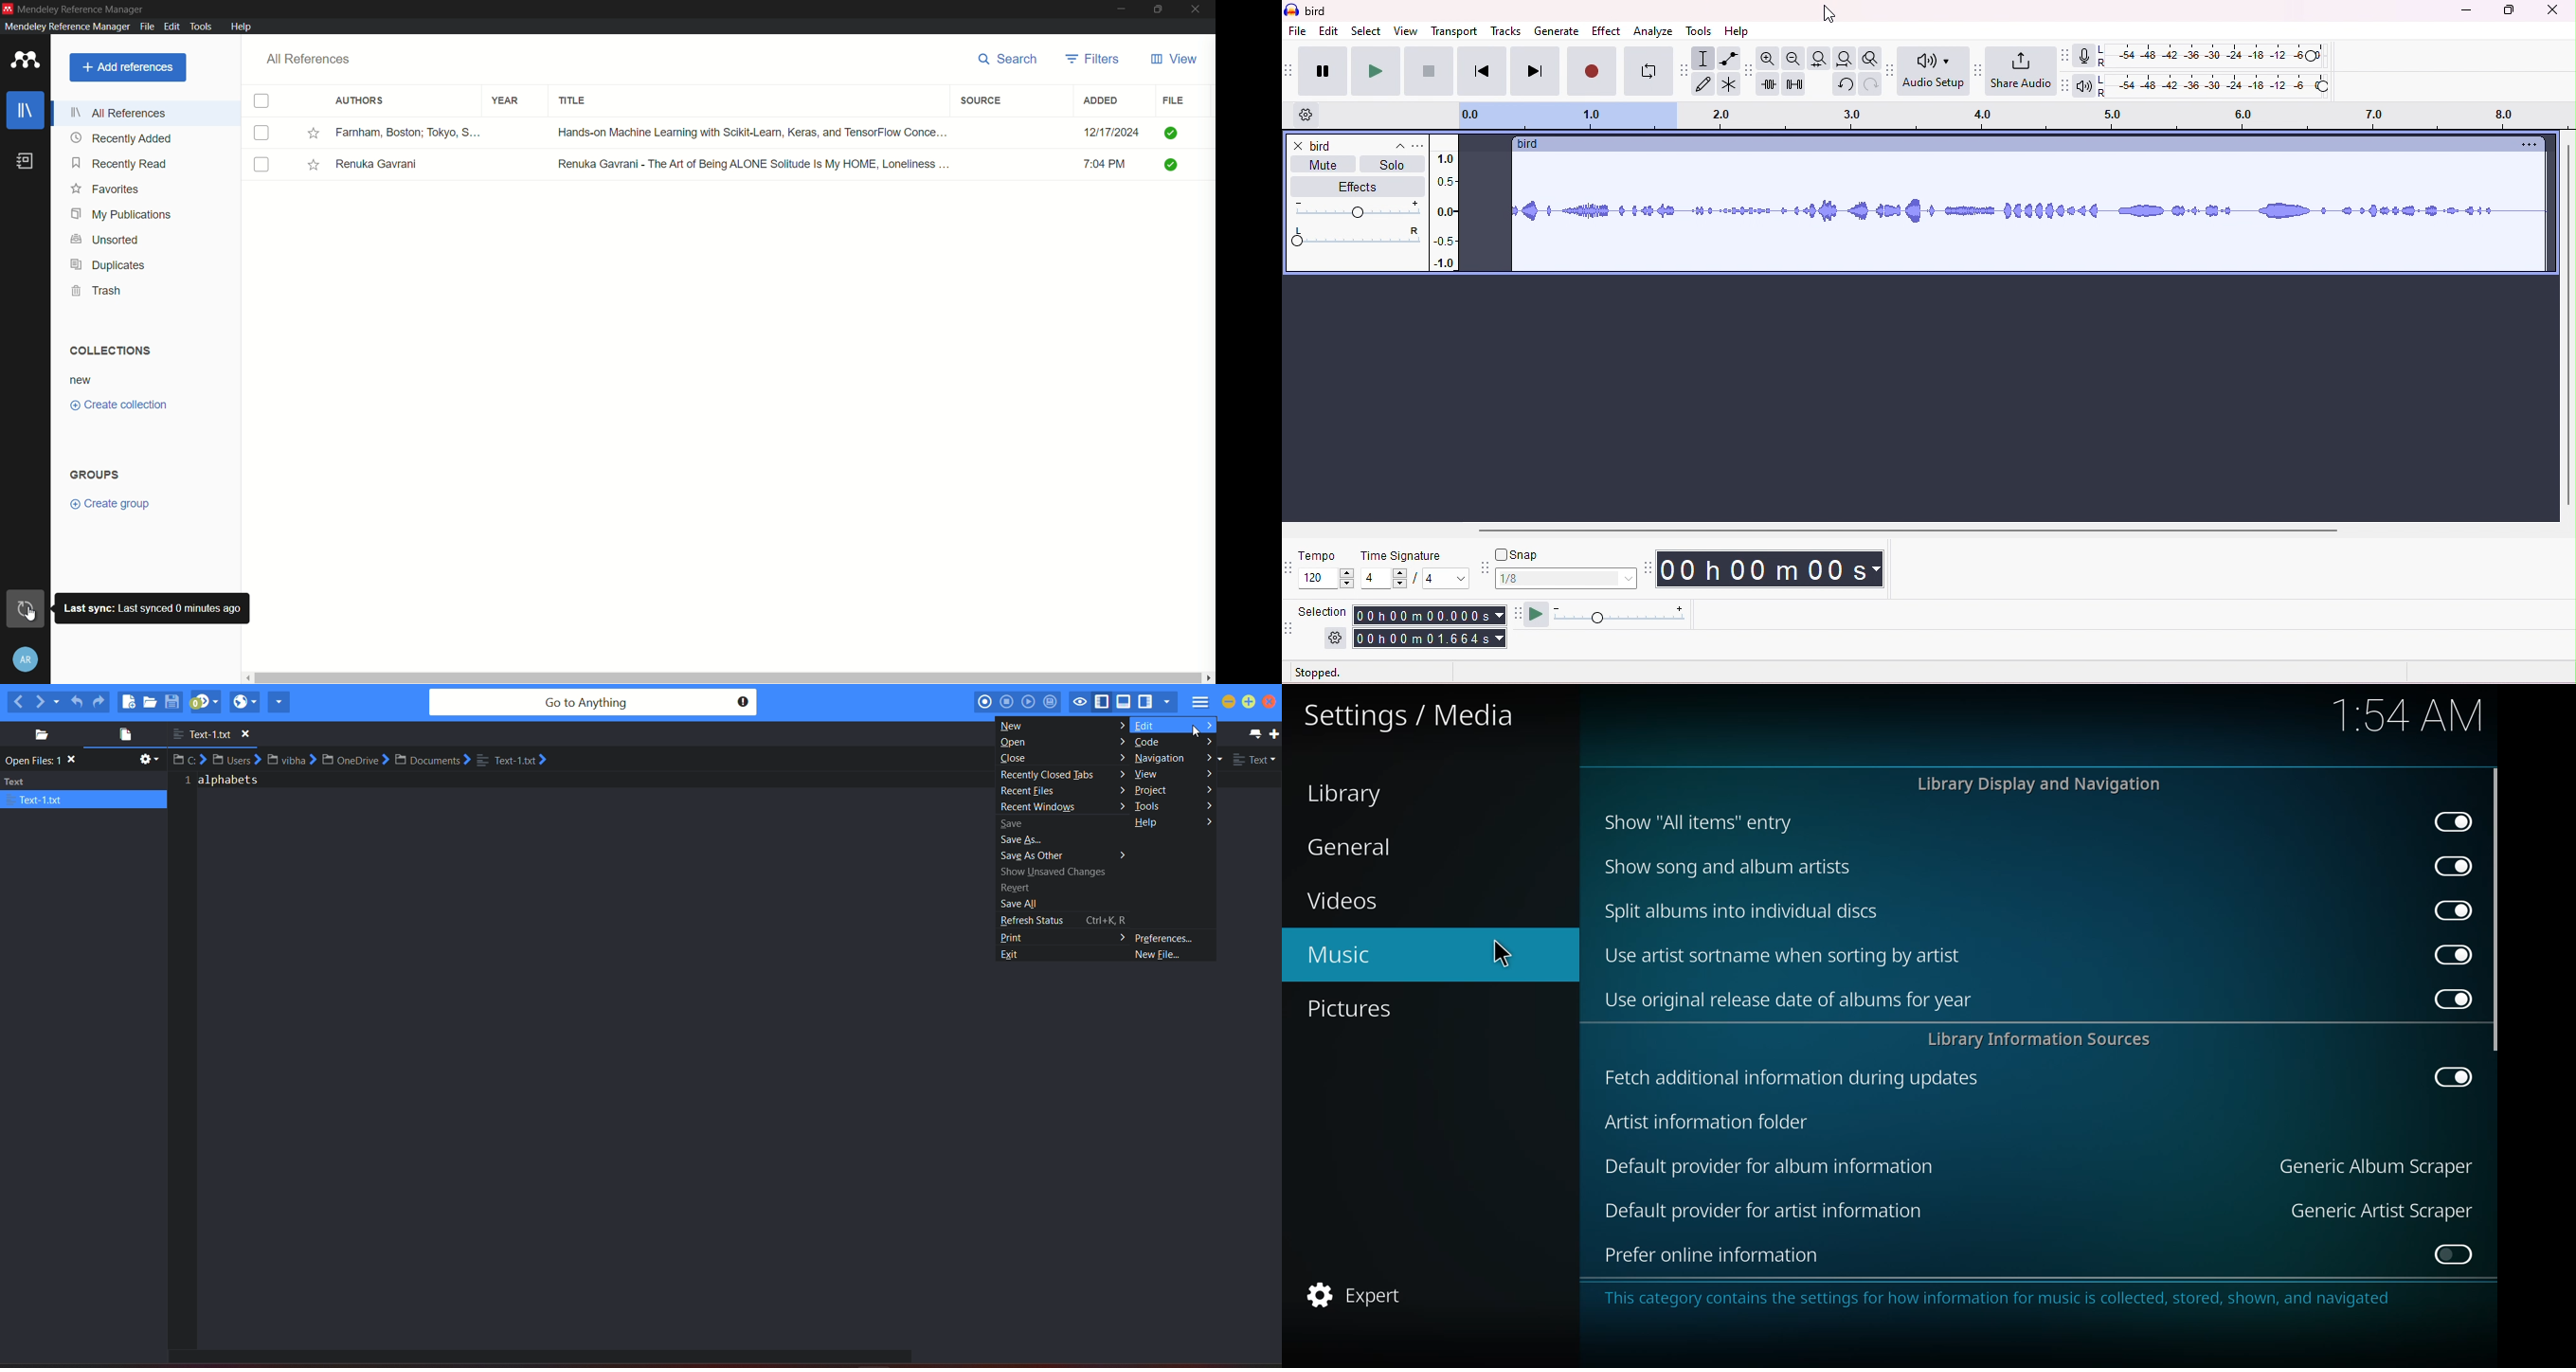 The image size is (2576, 1372). I want to click on tools tool bar, so click(1682, 69).